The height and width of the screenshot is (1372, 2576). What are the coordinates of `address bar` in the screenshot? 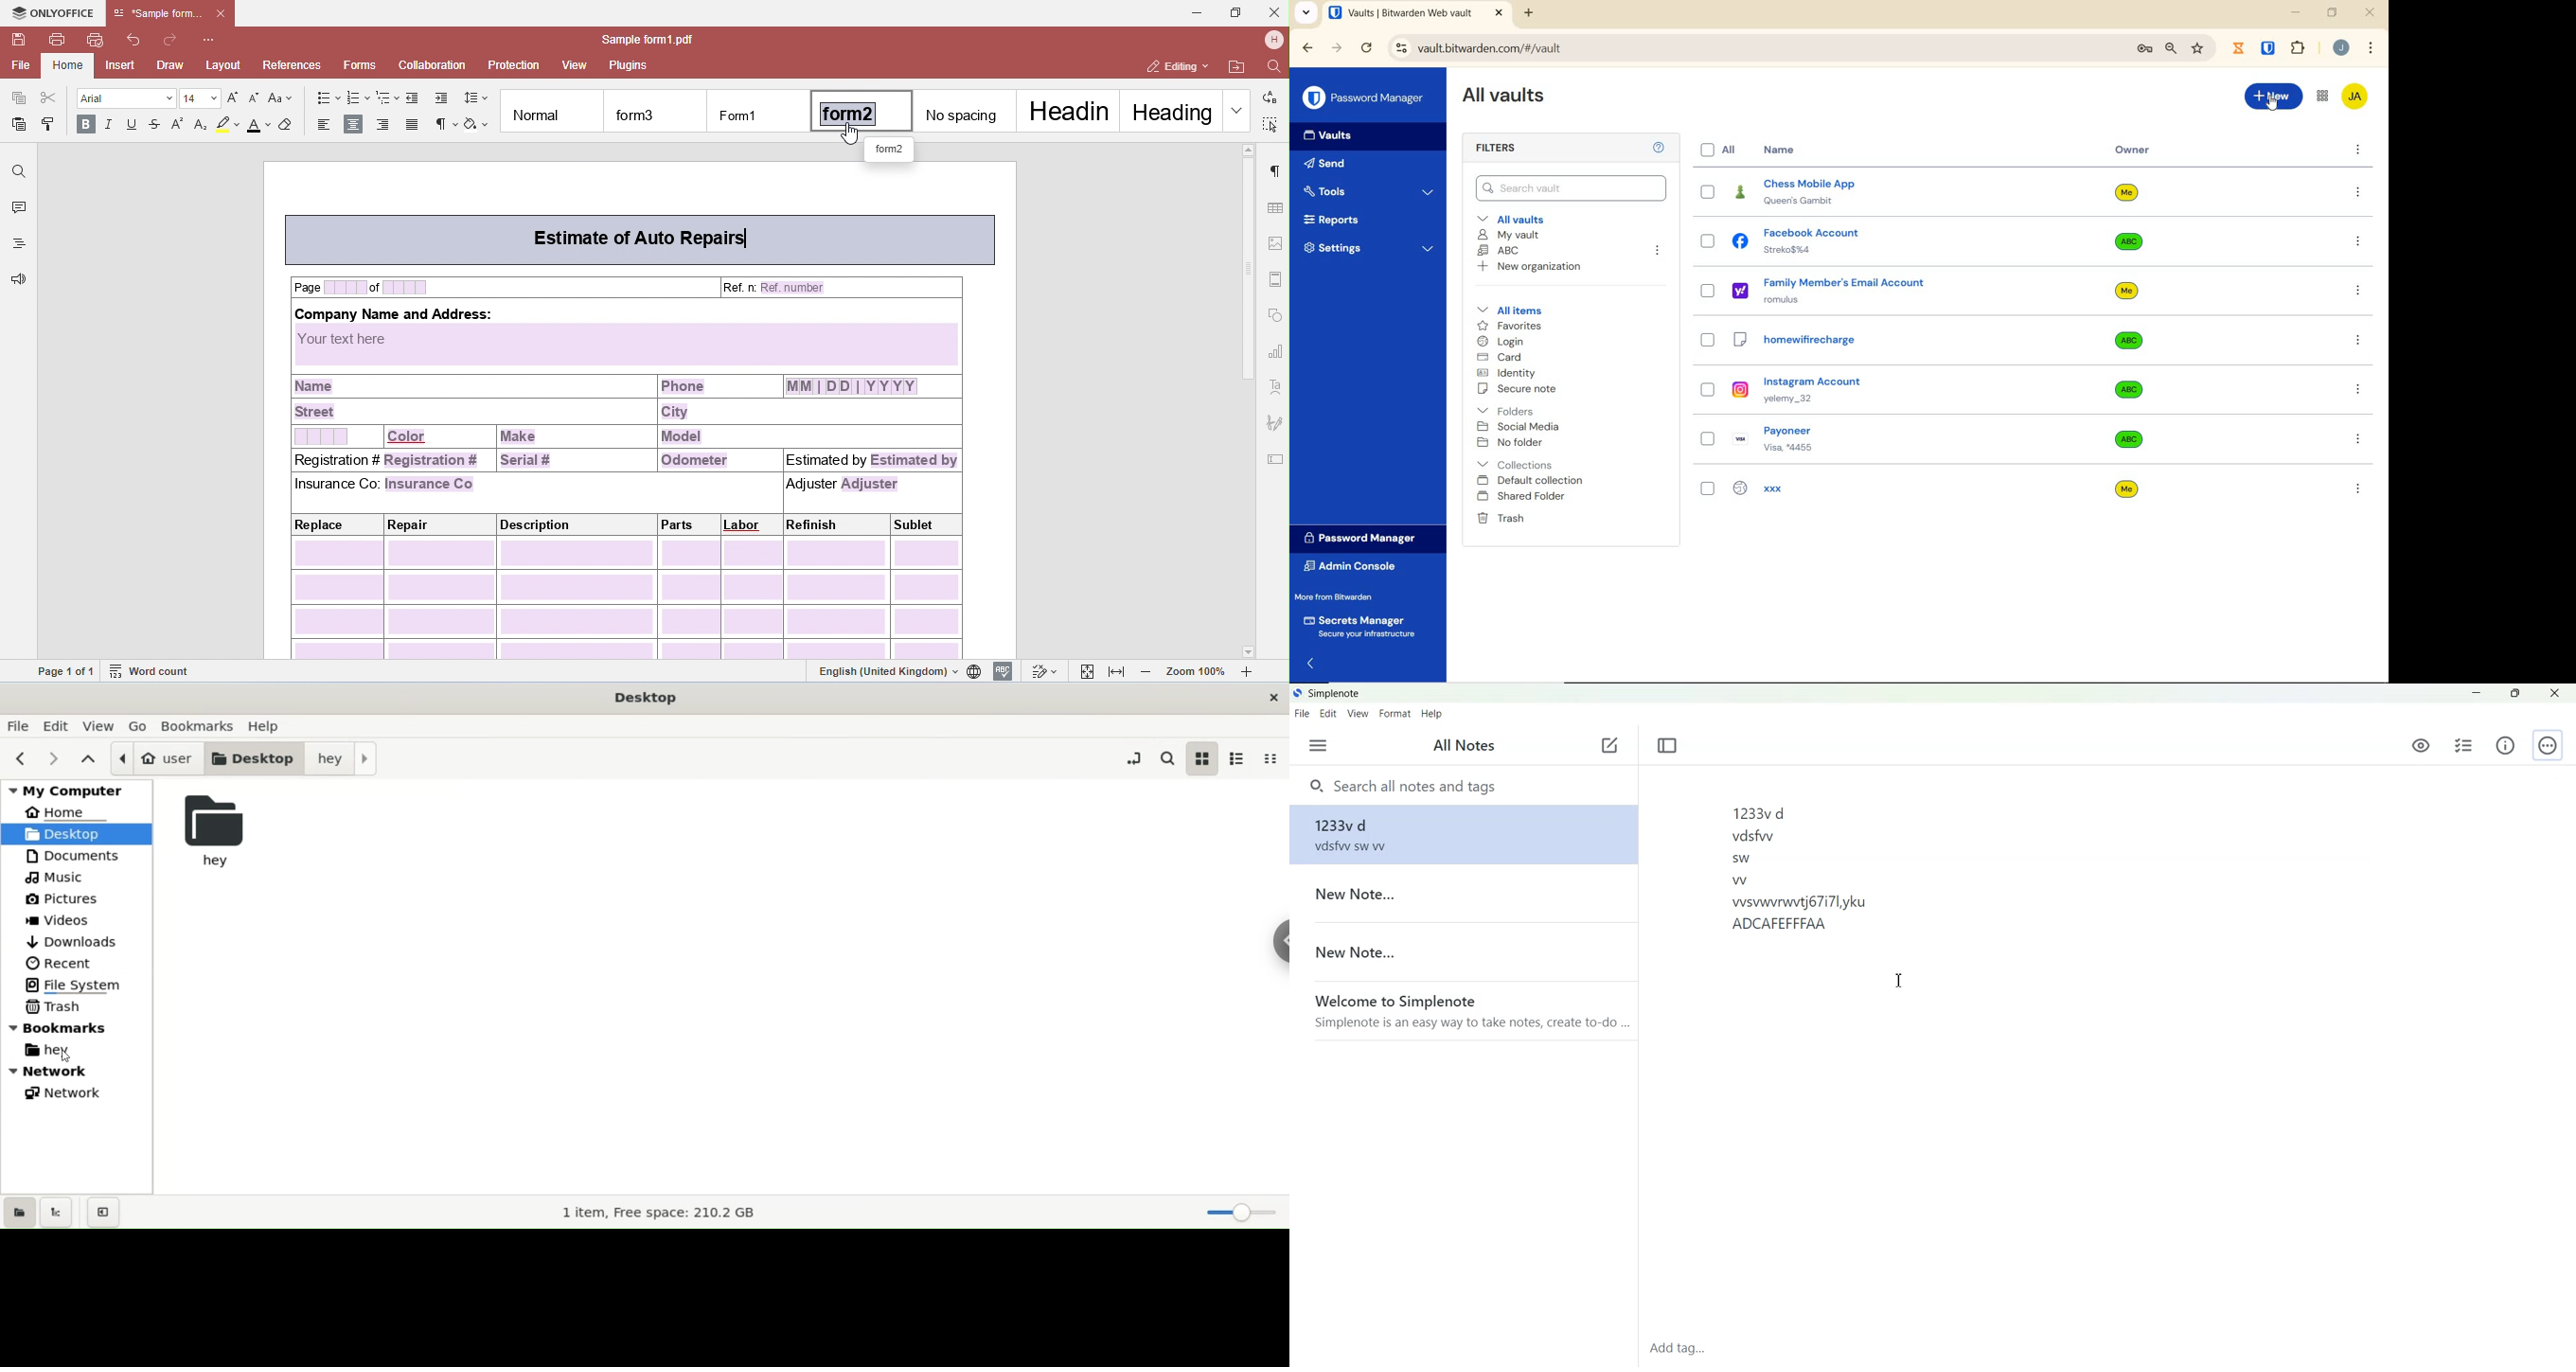 It's located at (1753, 48).